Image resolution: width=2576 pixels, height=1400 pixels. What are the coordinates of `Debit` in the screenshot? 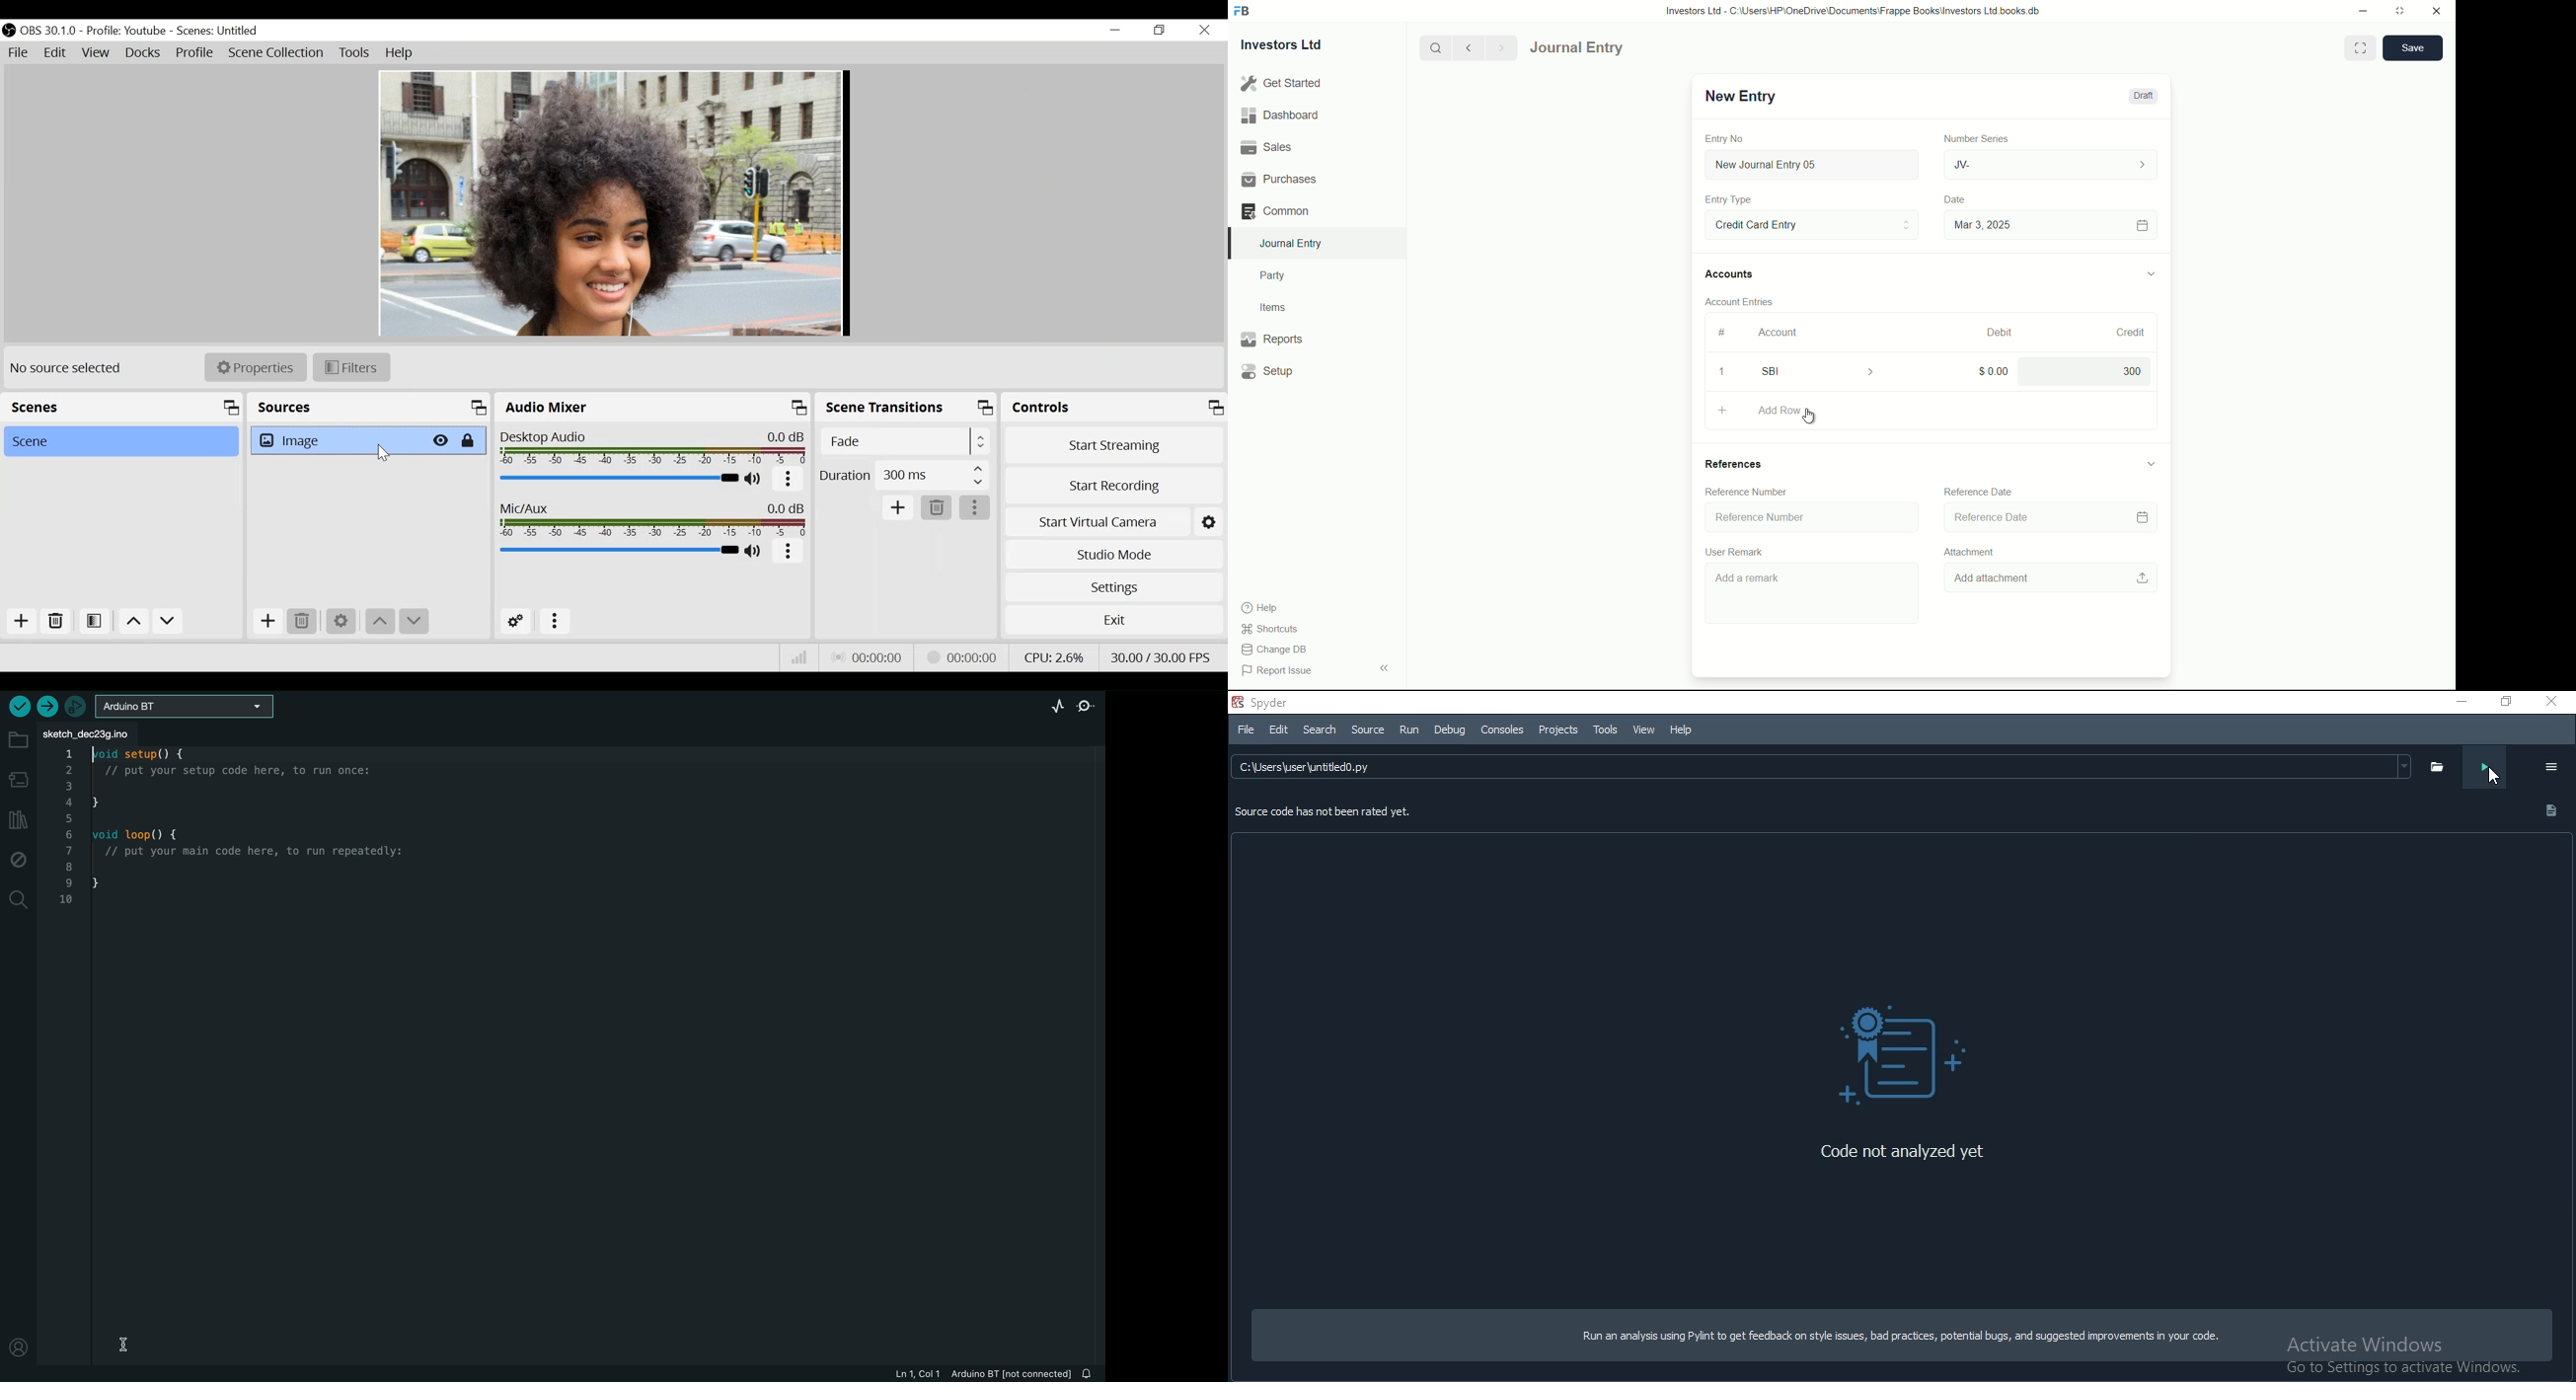 It's located at (1994, 333).